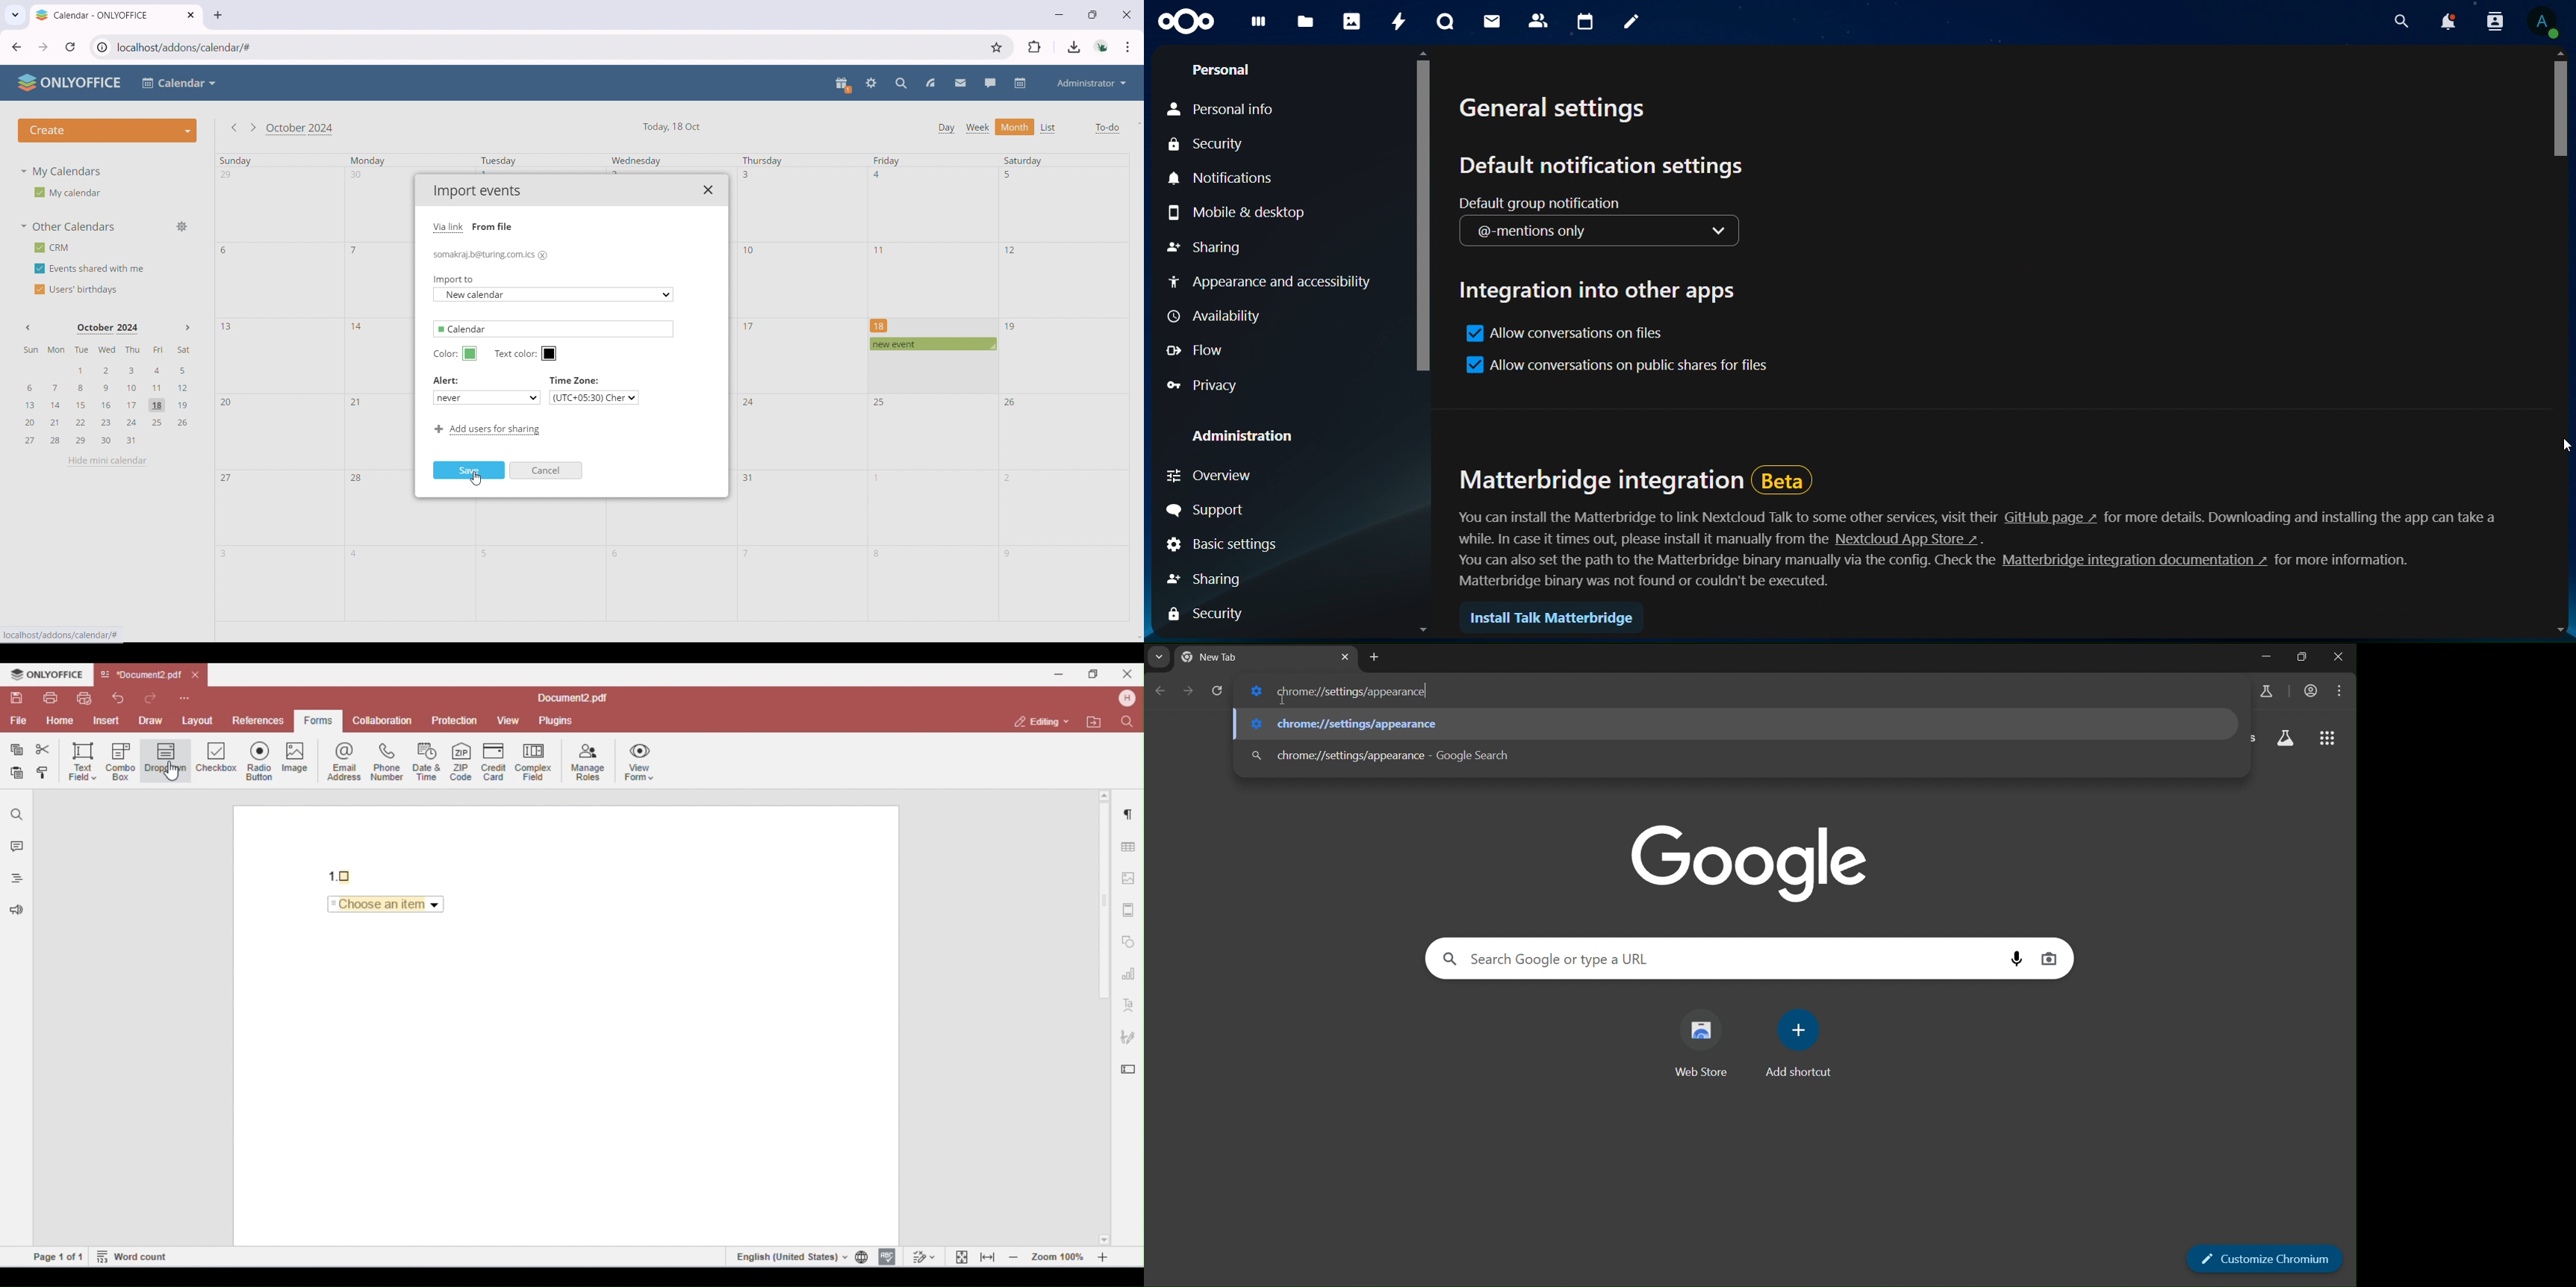 This screenshot has height=1288, width=2576. What do you see at coordinates (1137, 122) in the screenshot?
I see `scroll up` at bounding box center [1137, 122].